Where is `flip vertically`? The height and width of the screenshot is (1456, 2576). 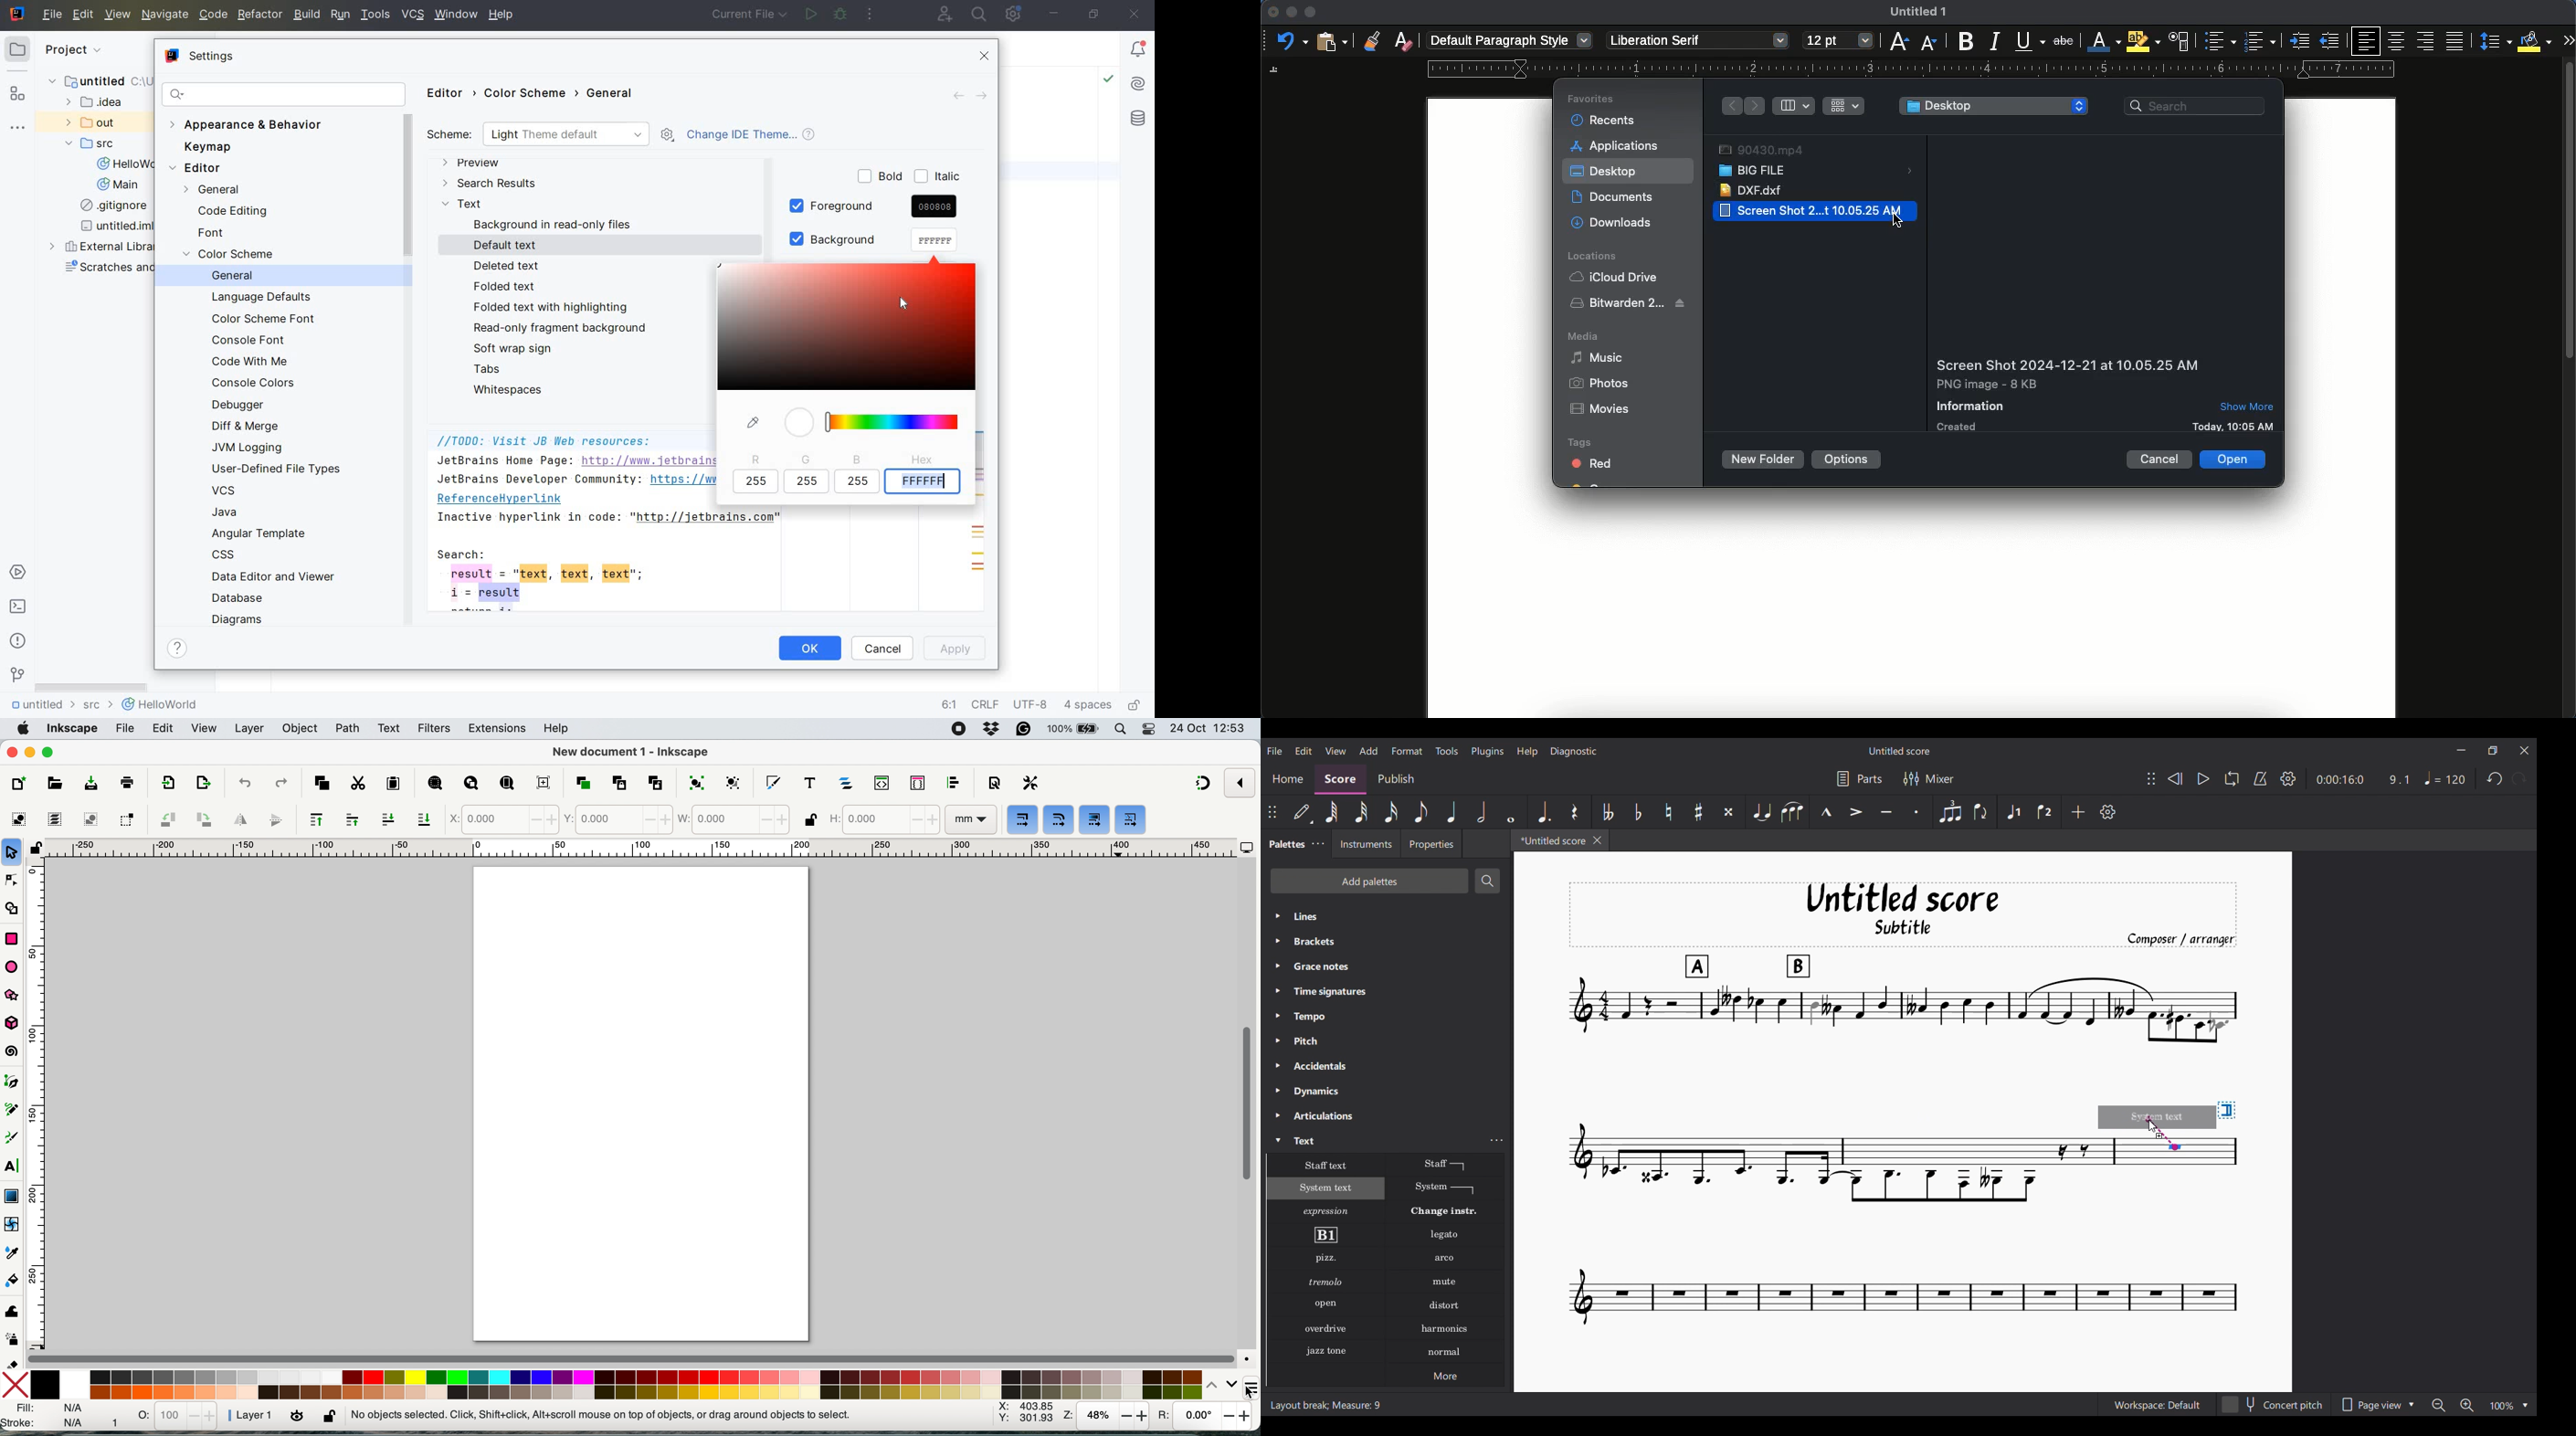
flip vertically is located at coordinates (276, 820).